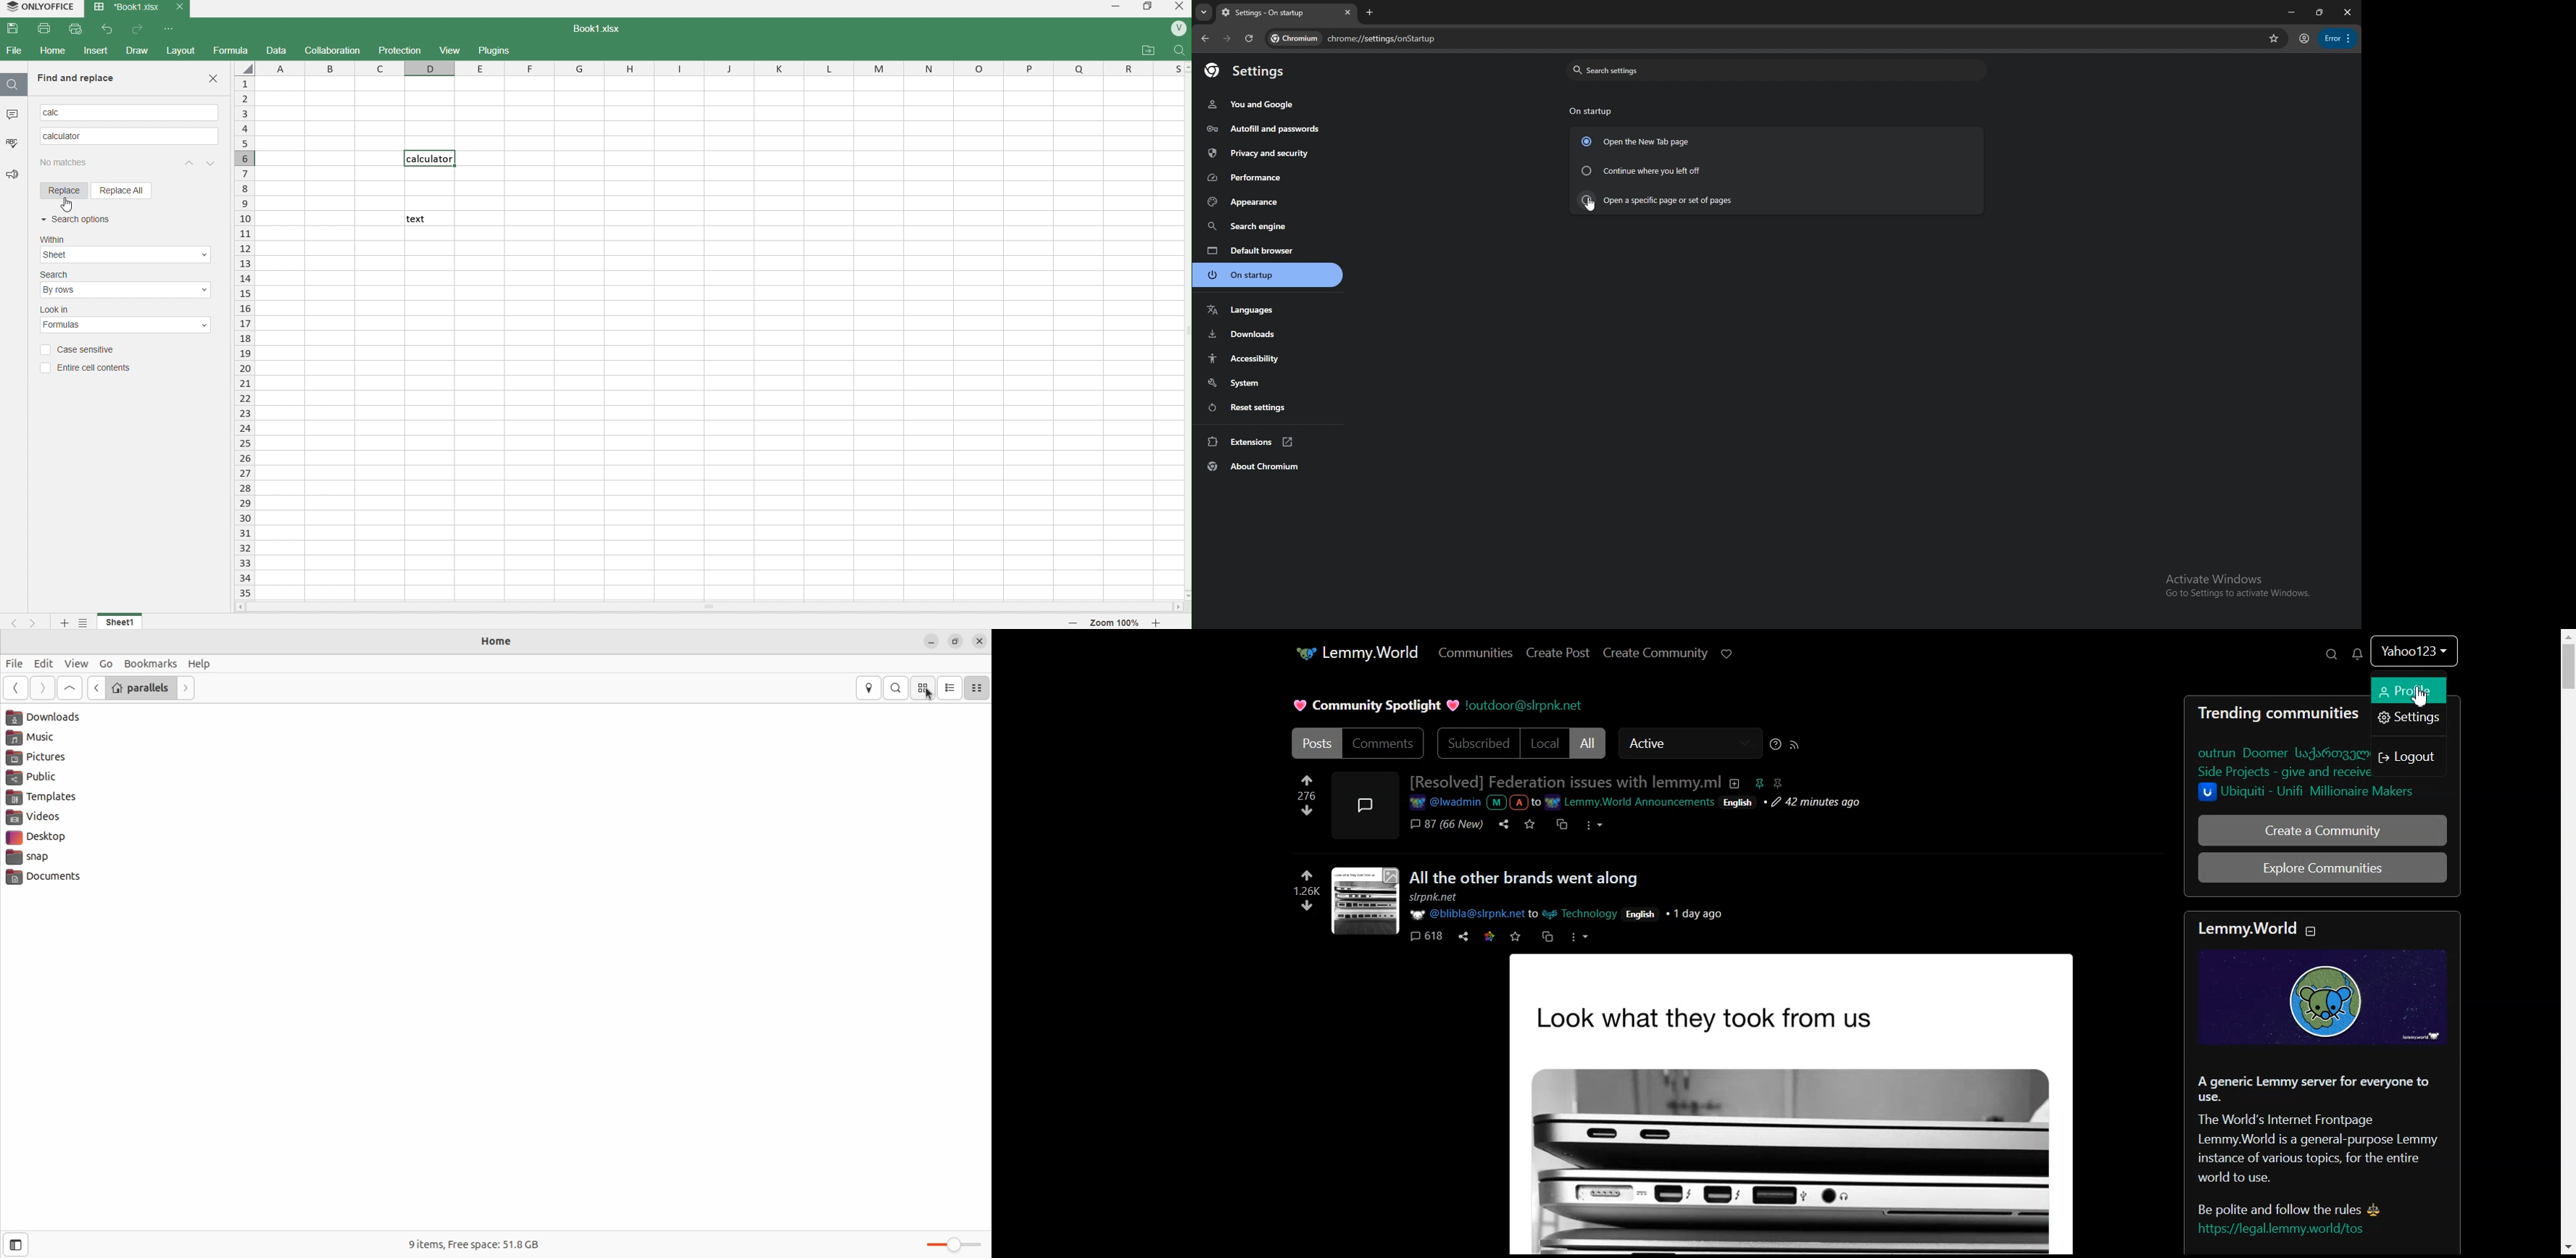  Describe the element at coordinates (2304, 40) in the screenshot. I see `profile` at that location.